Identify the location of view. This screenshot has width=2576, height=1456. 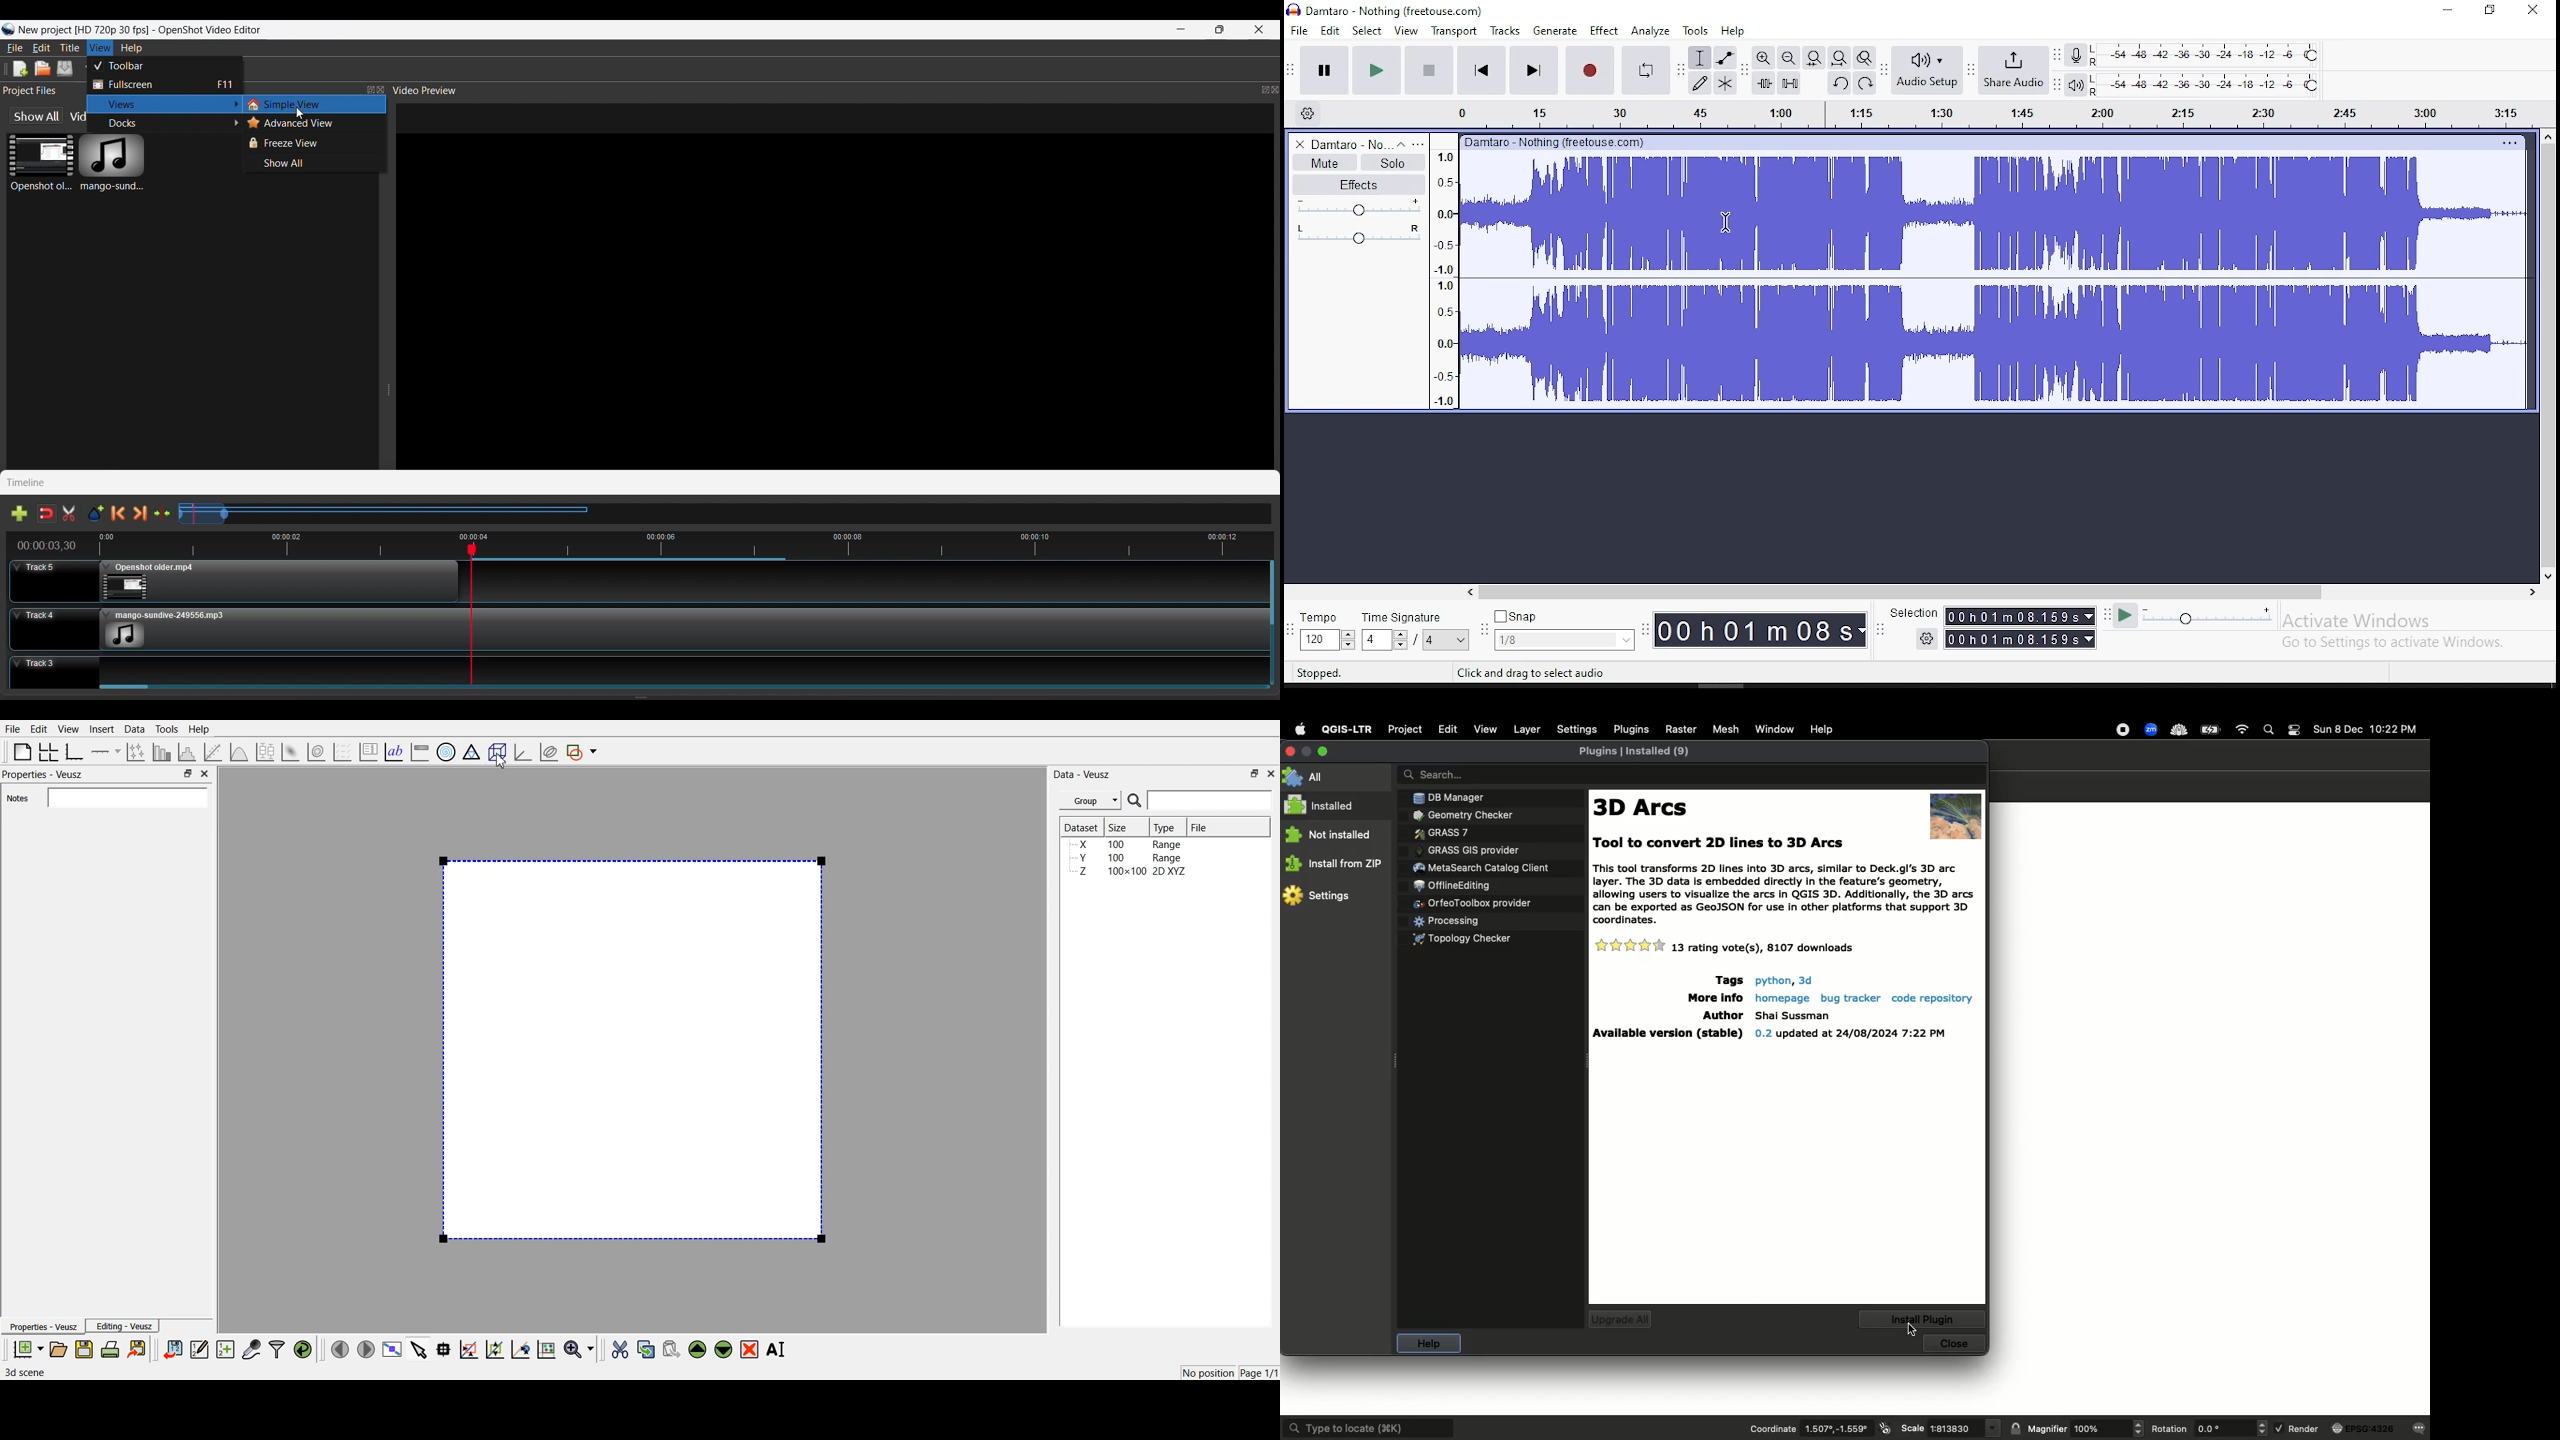
(1406, 30).